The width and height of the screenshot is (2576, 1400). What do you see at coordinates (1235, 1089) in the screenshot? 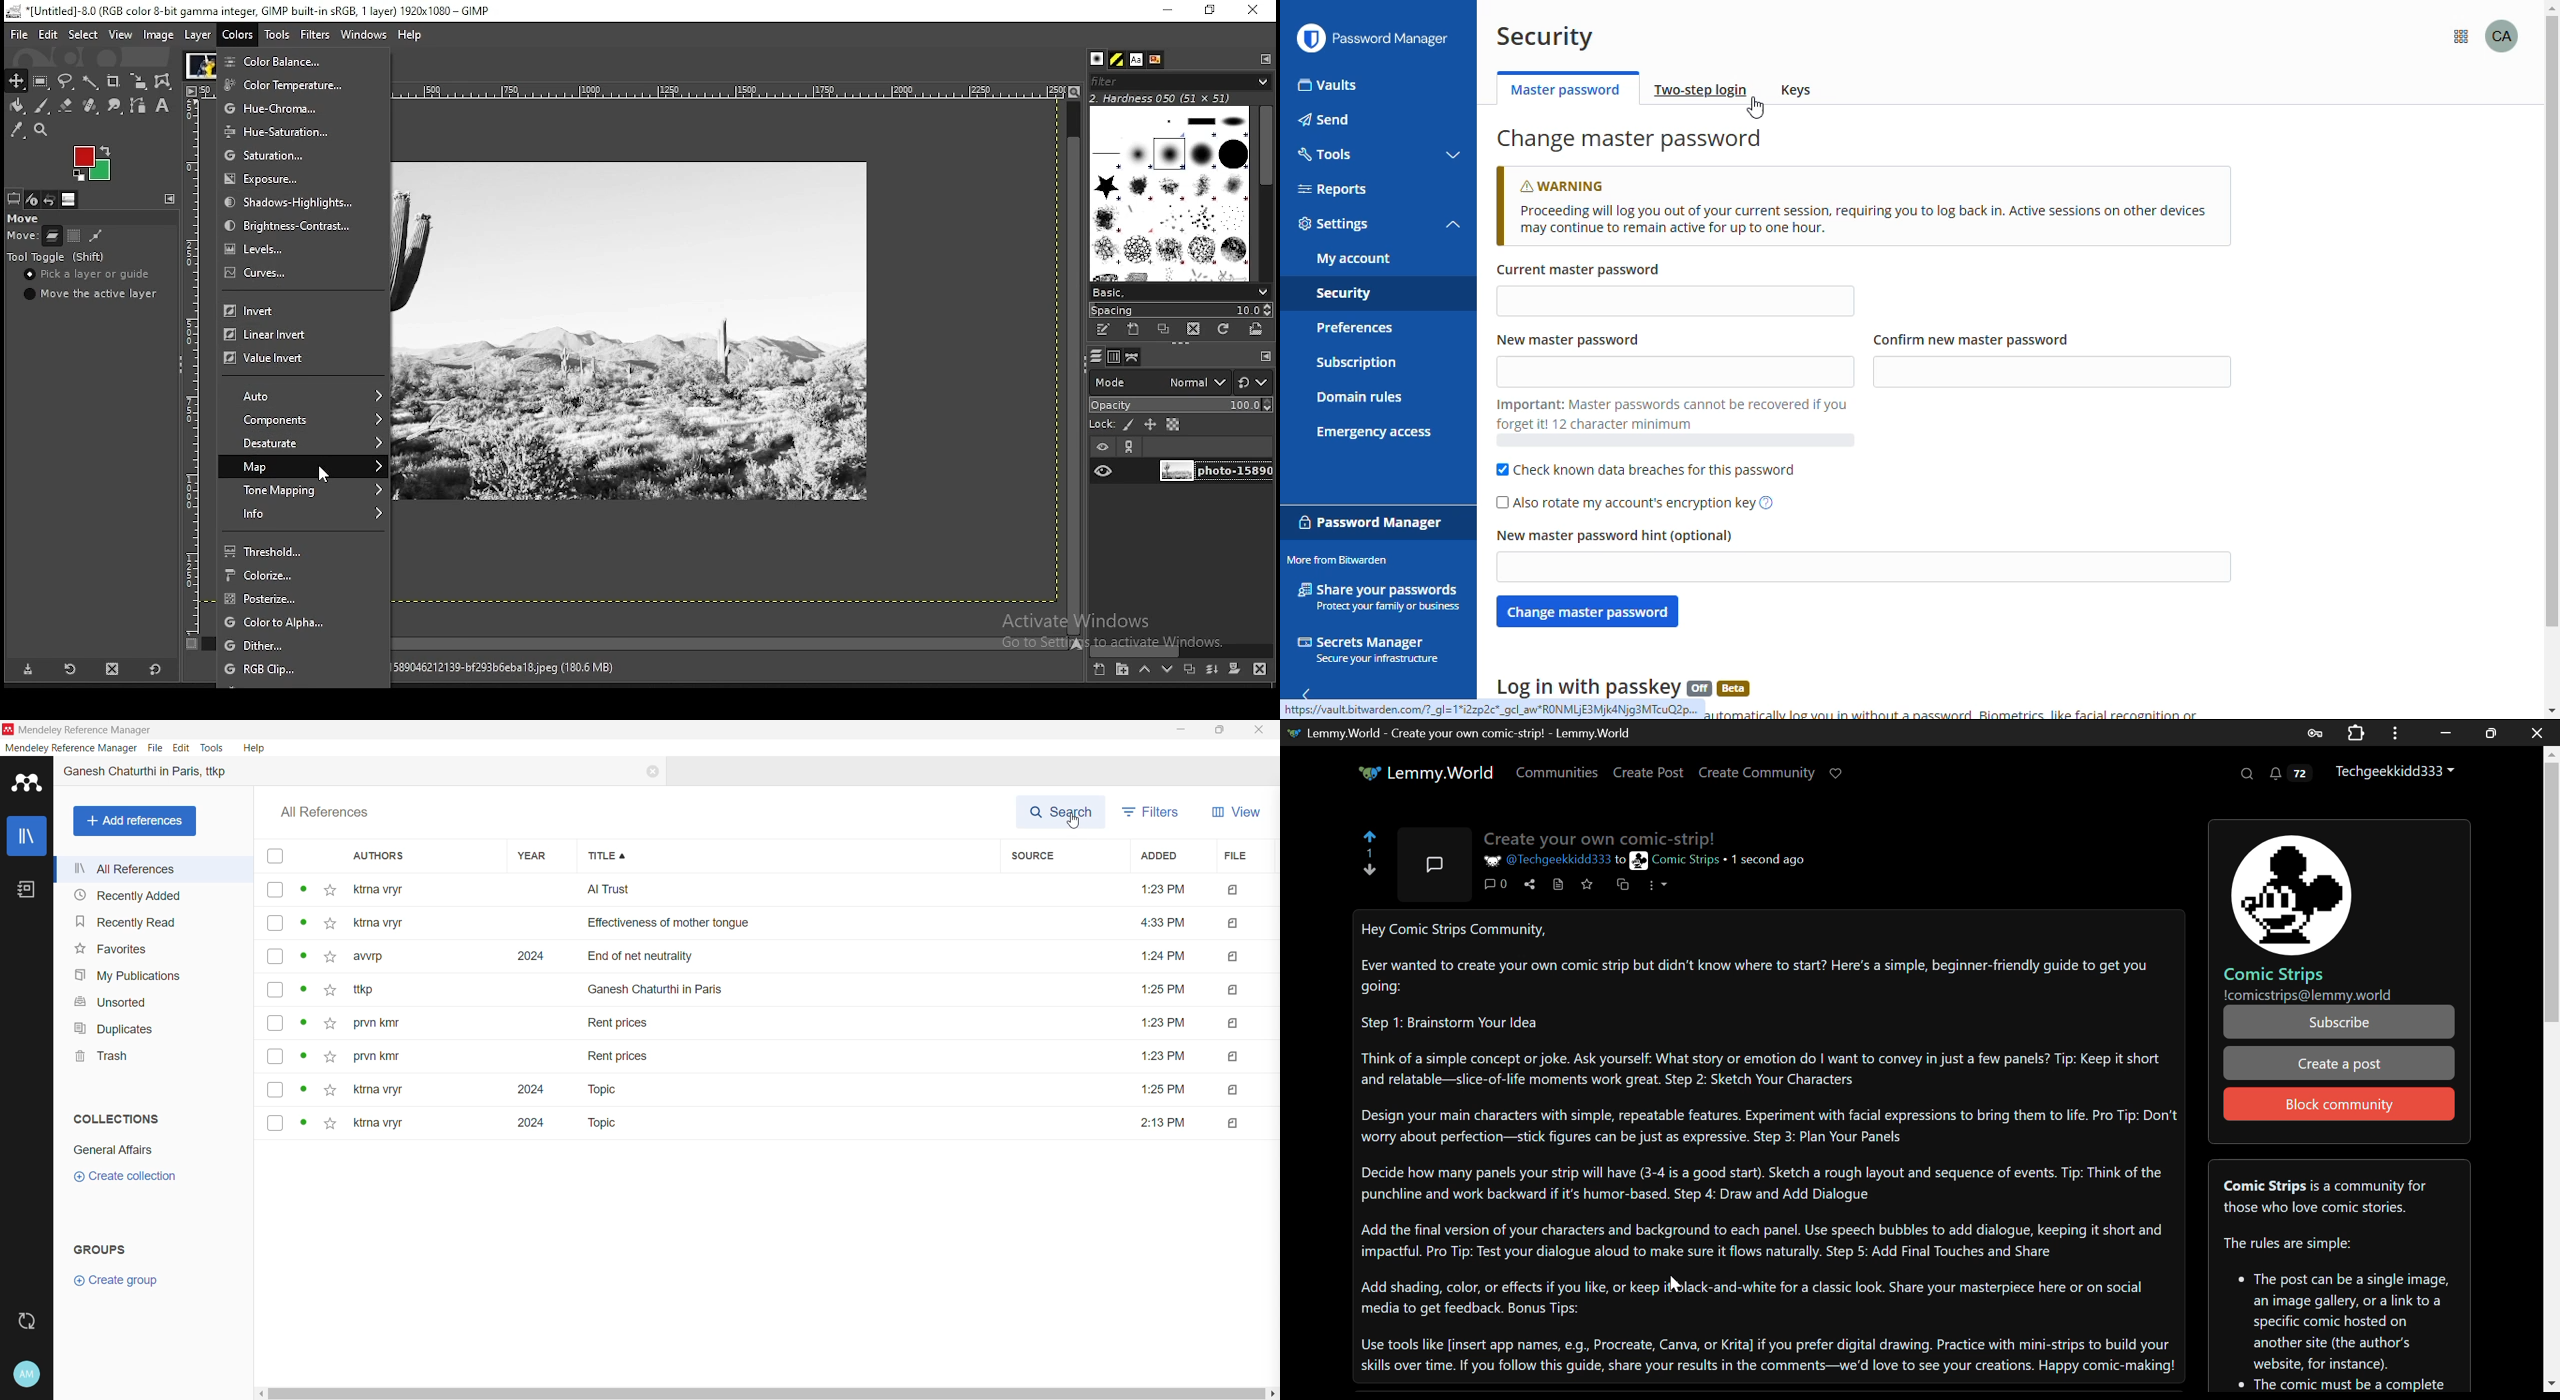
I see `file type` at bounding box center [1235, 1089].